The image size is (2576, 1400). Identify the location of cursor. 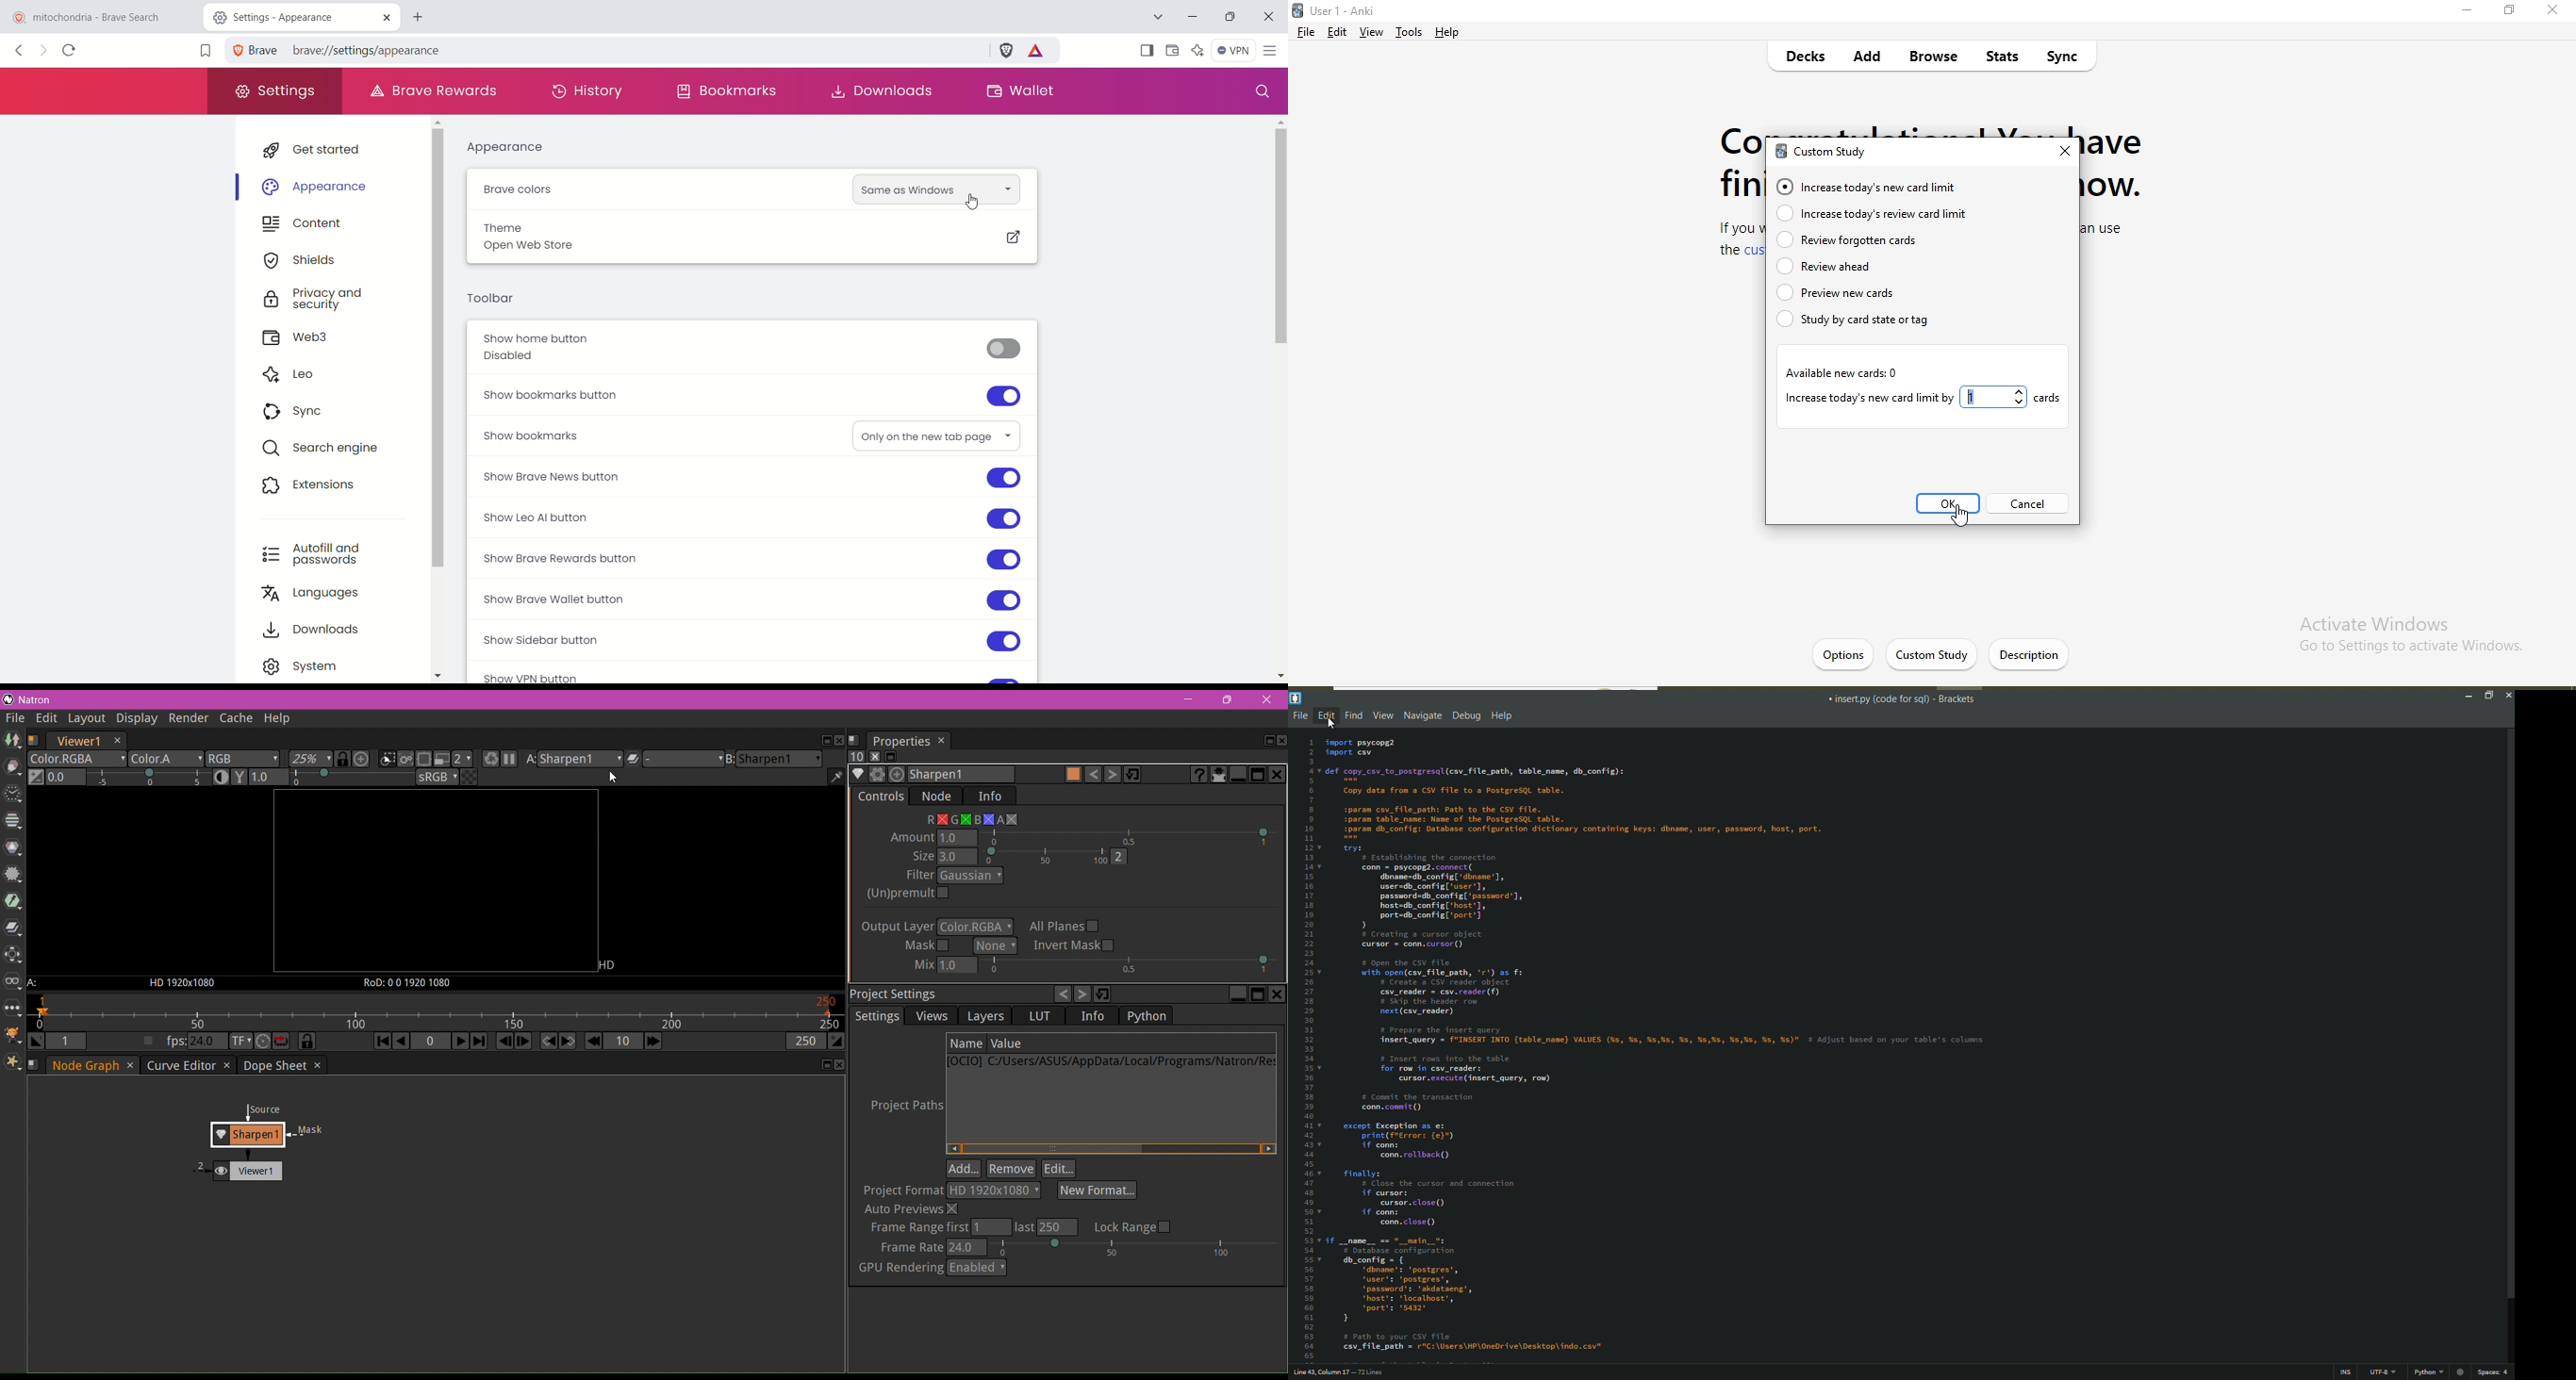
(1965, 518).